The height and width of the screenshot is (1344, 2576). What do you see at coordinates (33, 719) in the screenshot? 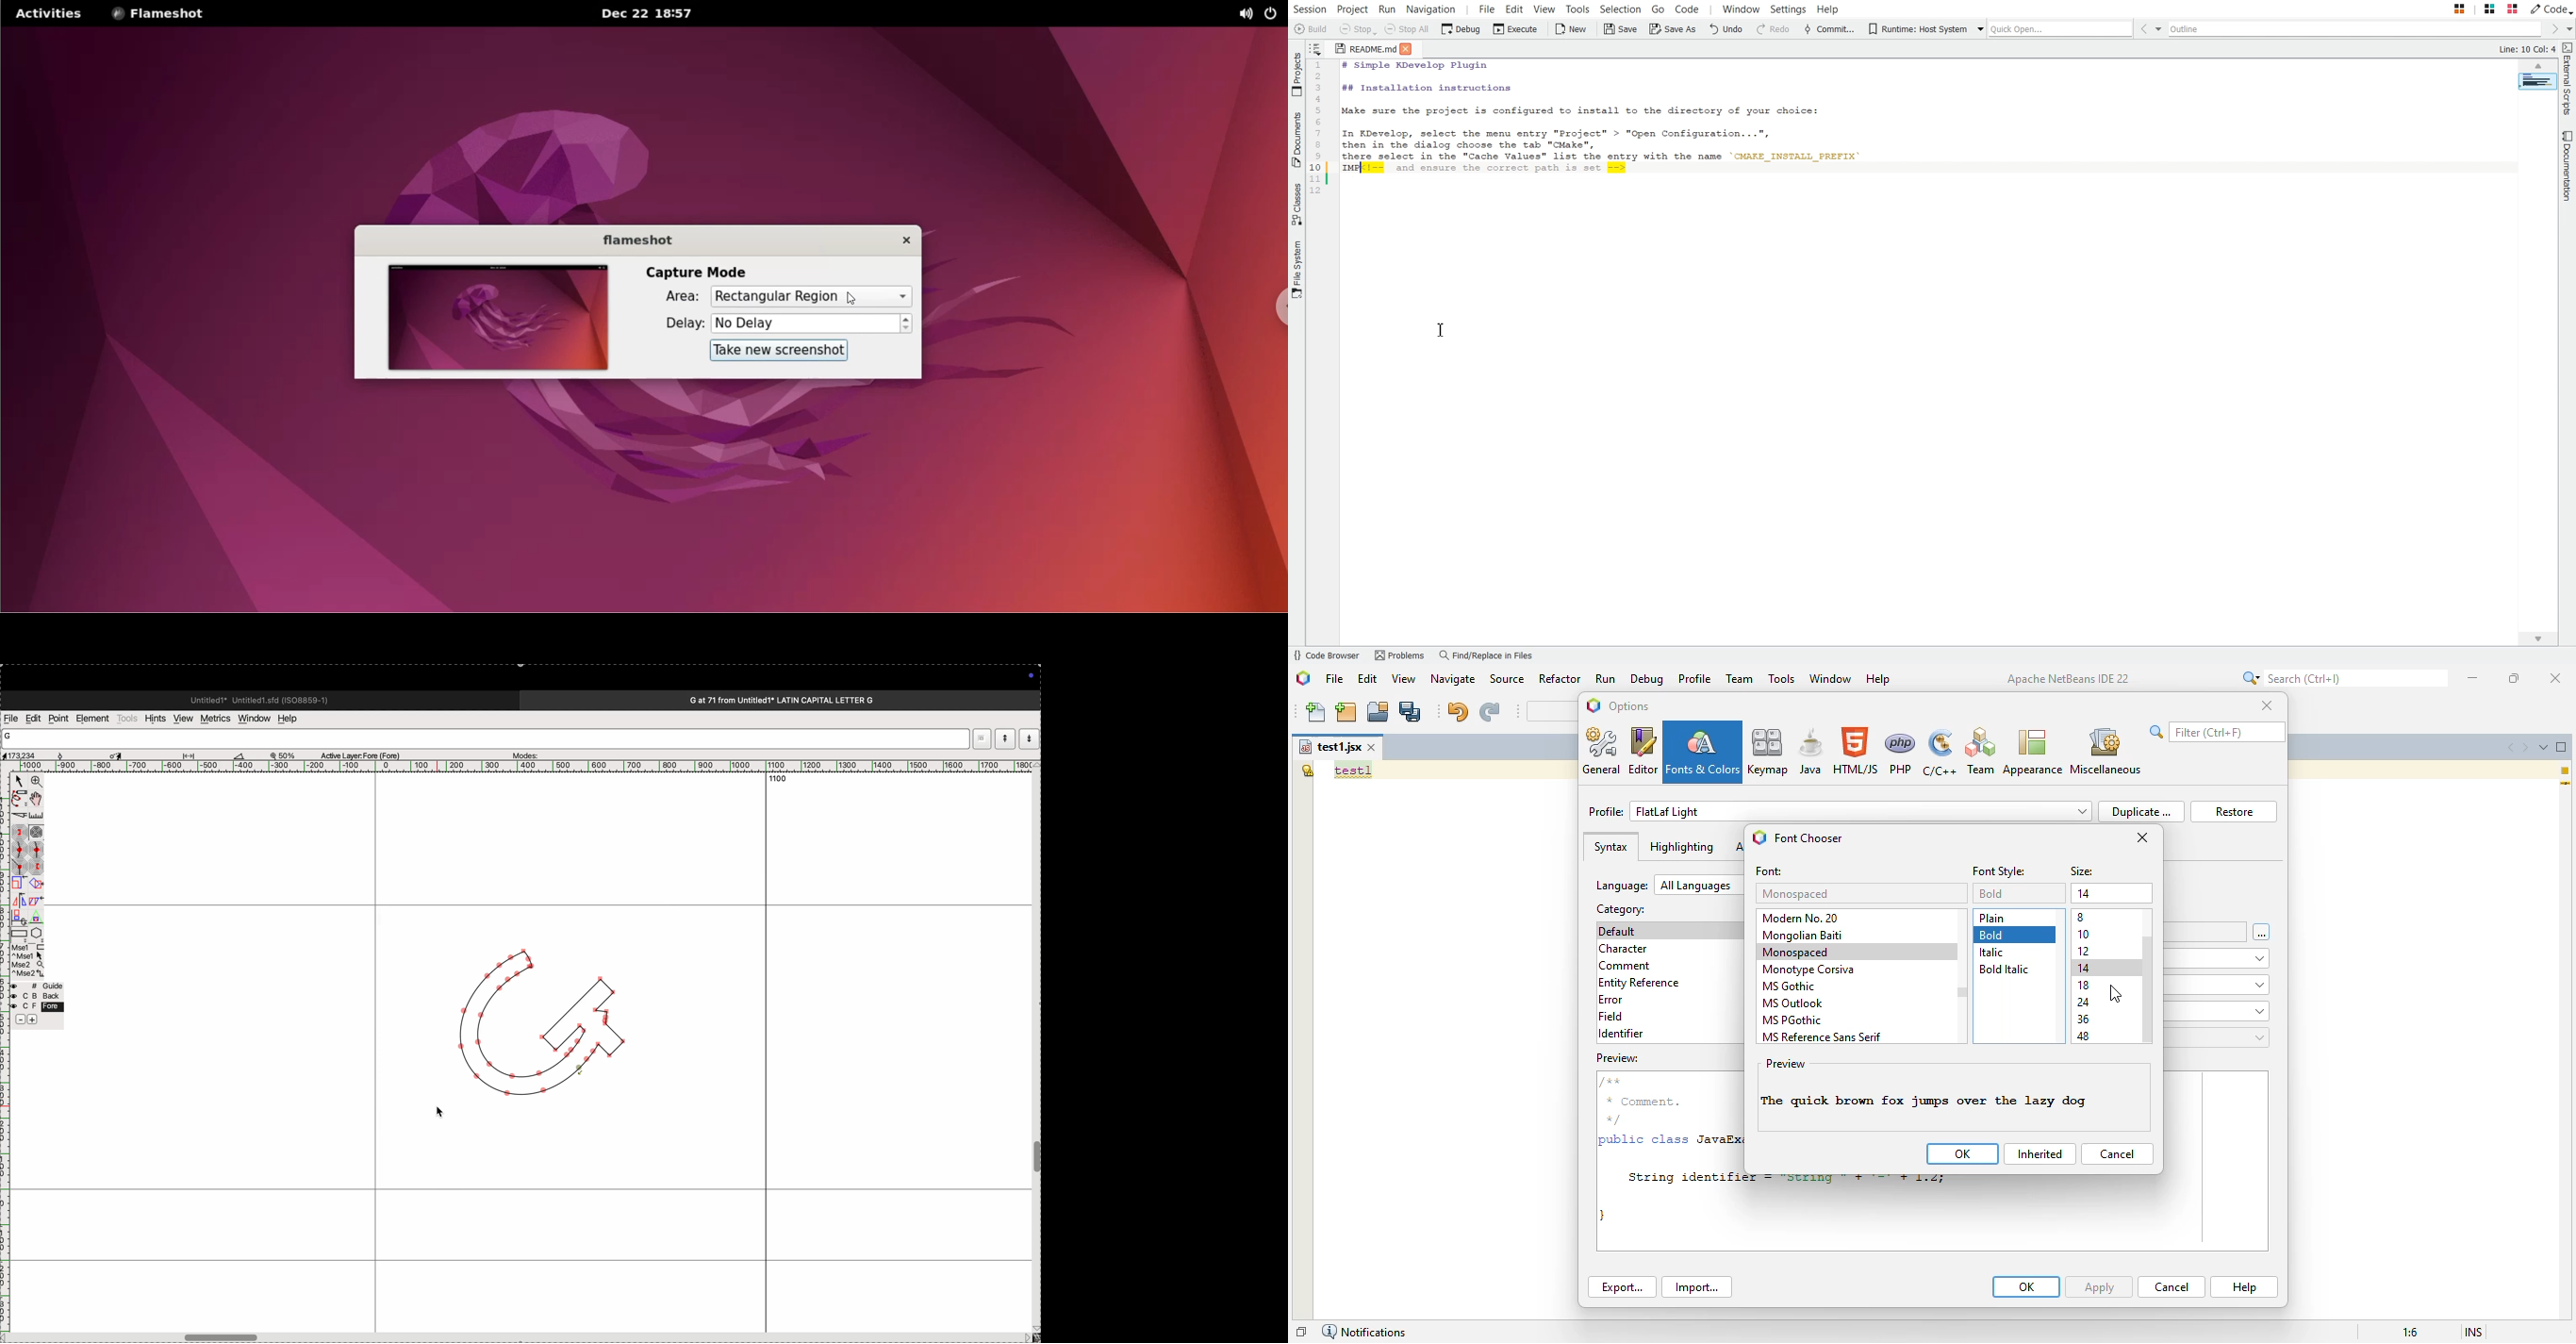
I see `edits` at bounding box center [33, 719].